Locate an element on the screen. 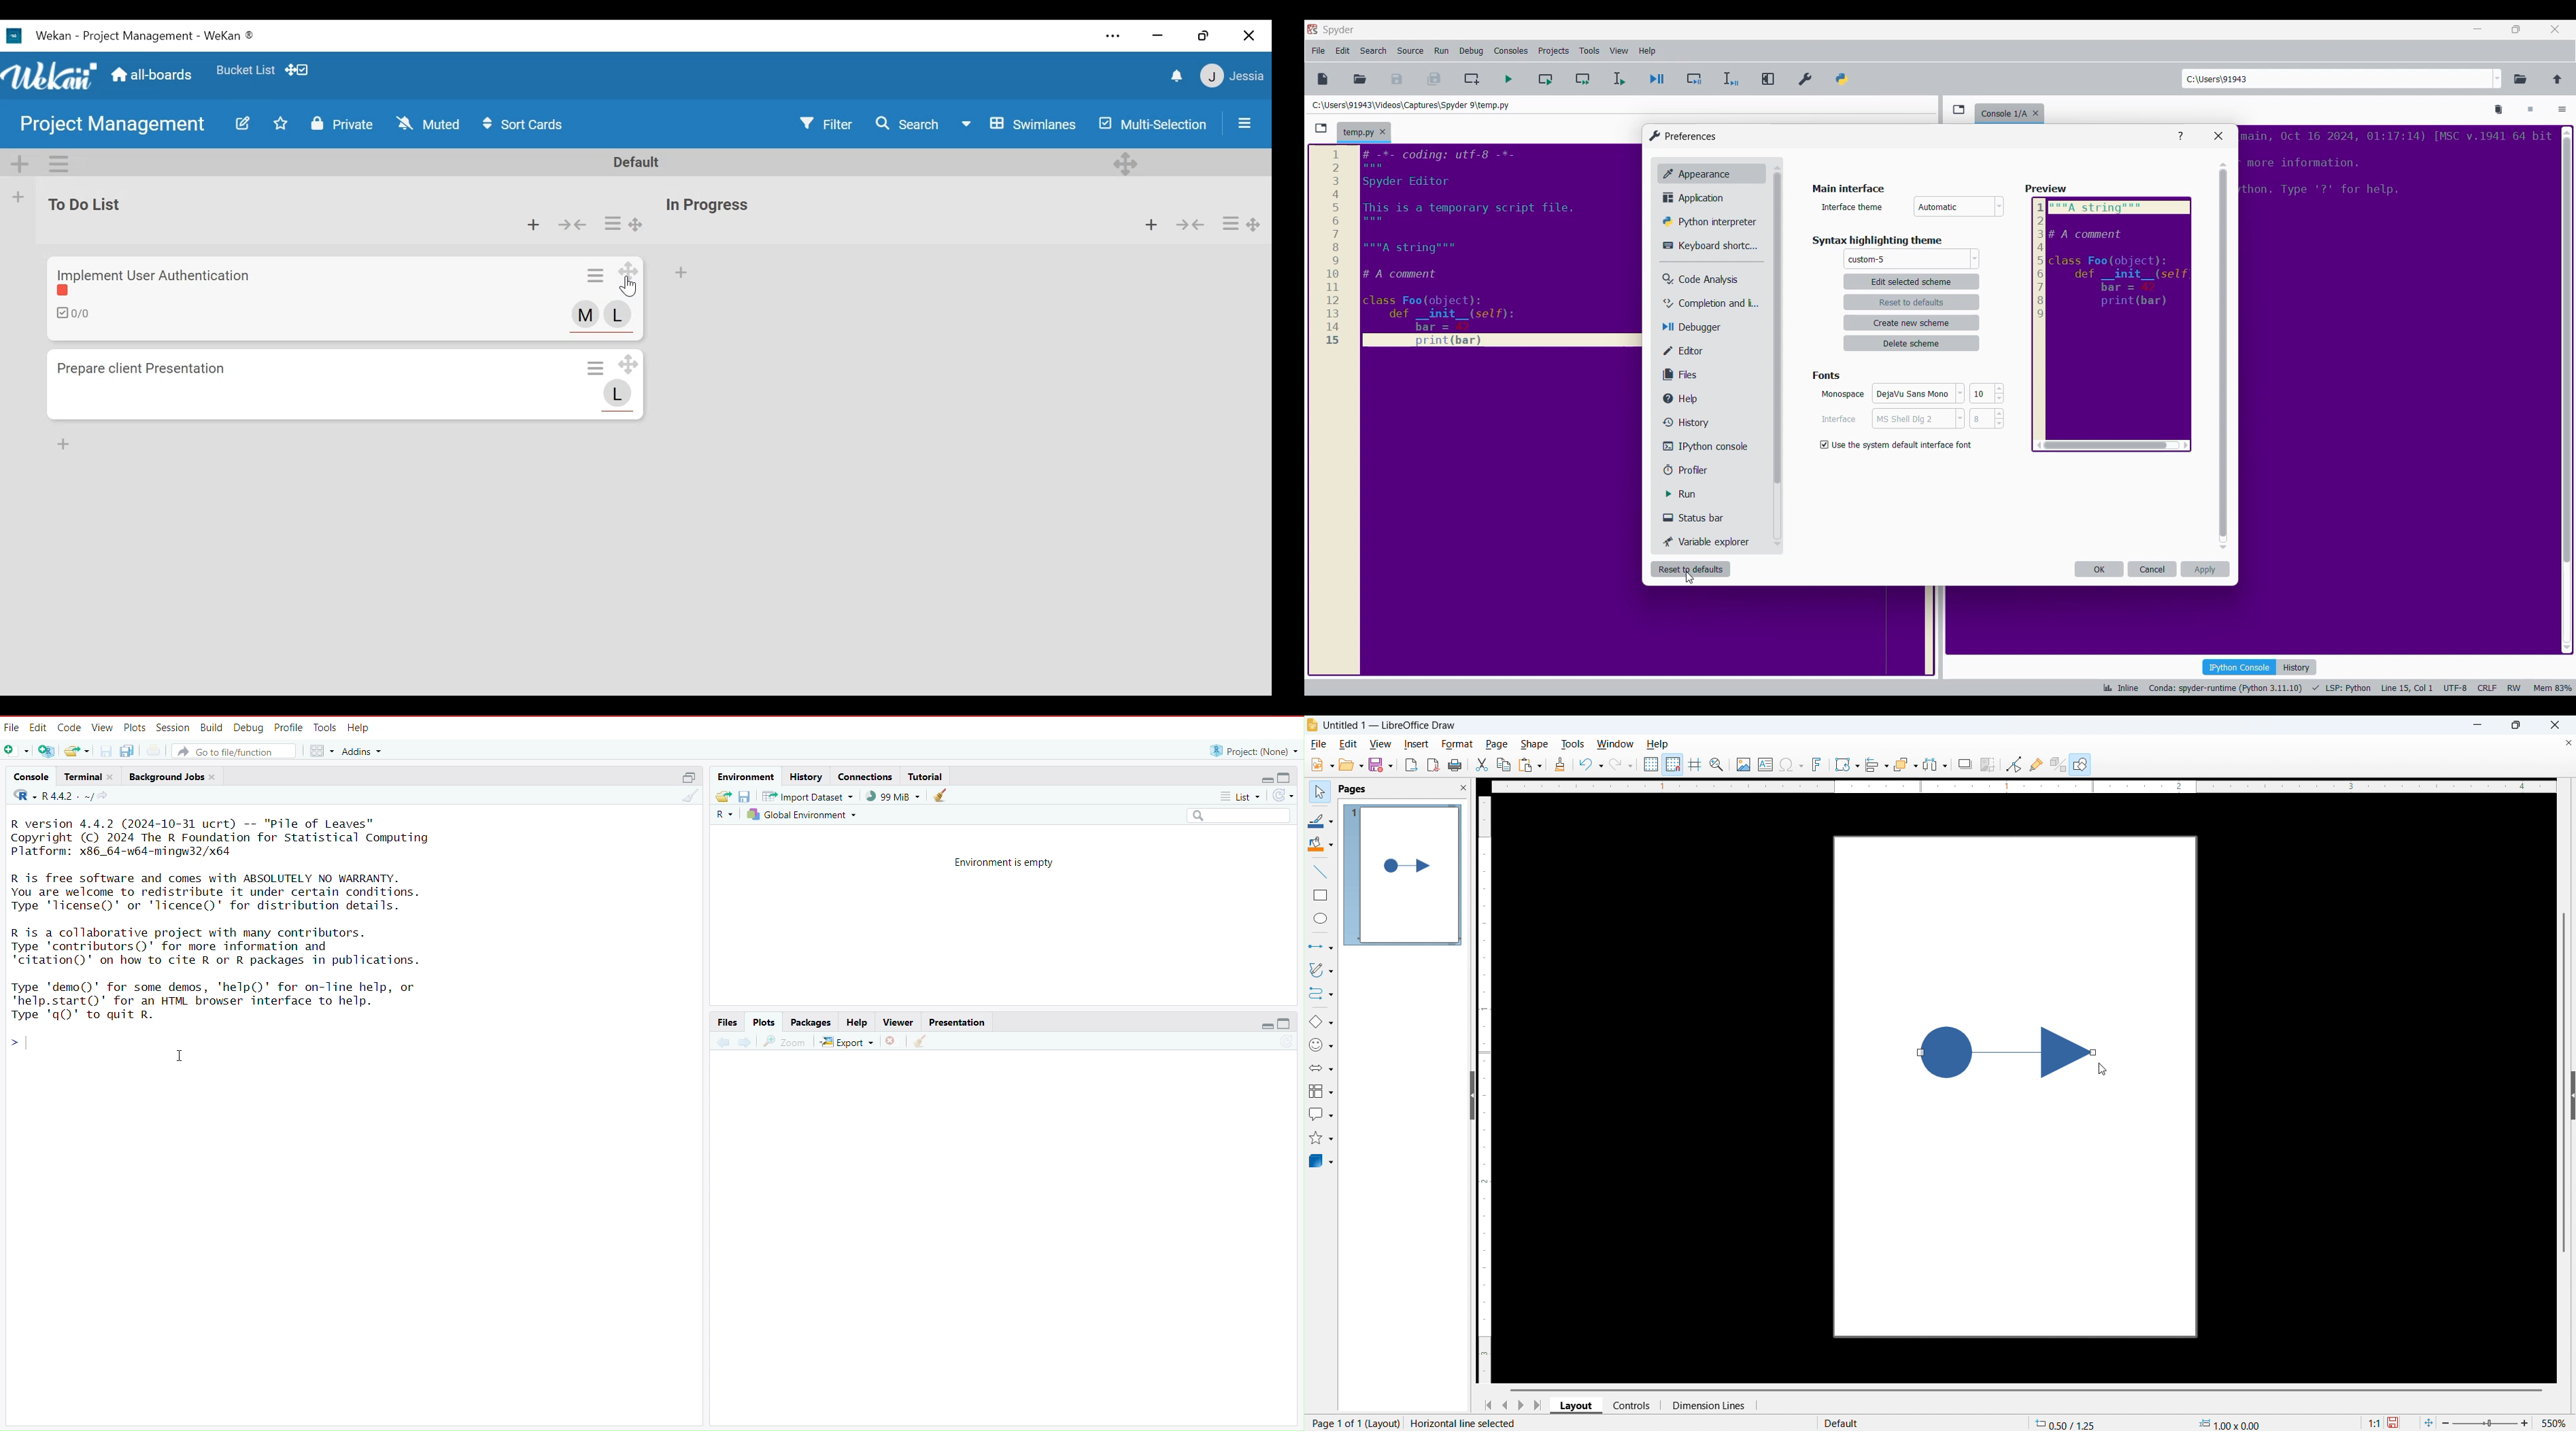  close is located at coordinates (114, 777).